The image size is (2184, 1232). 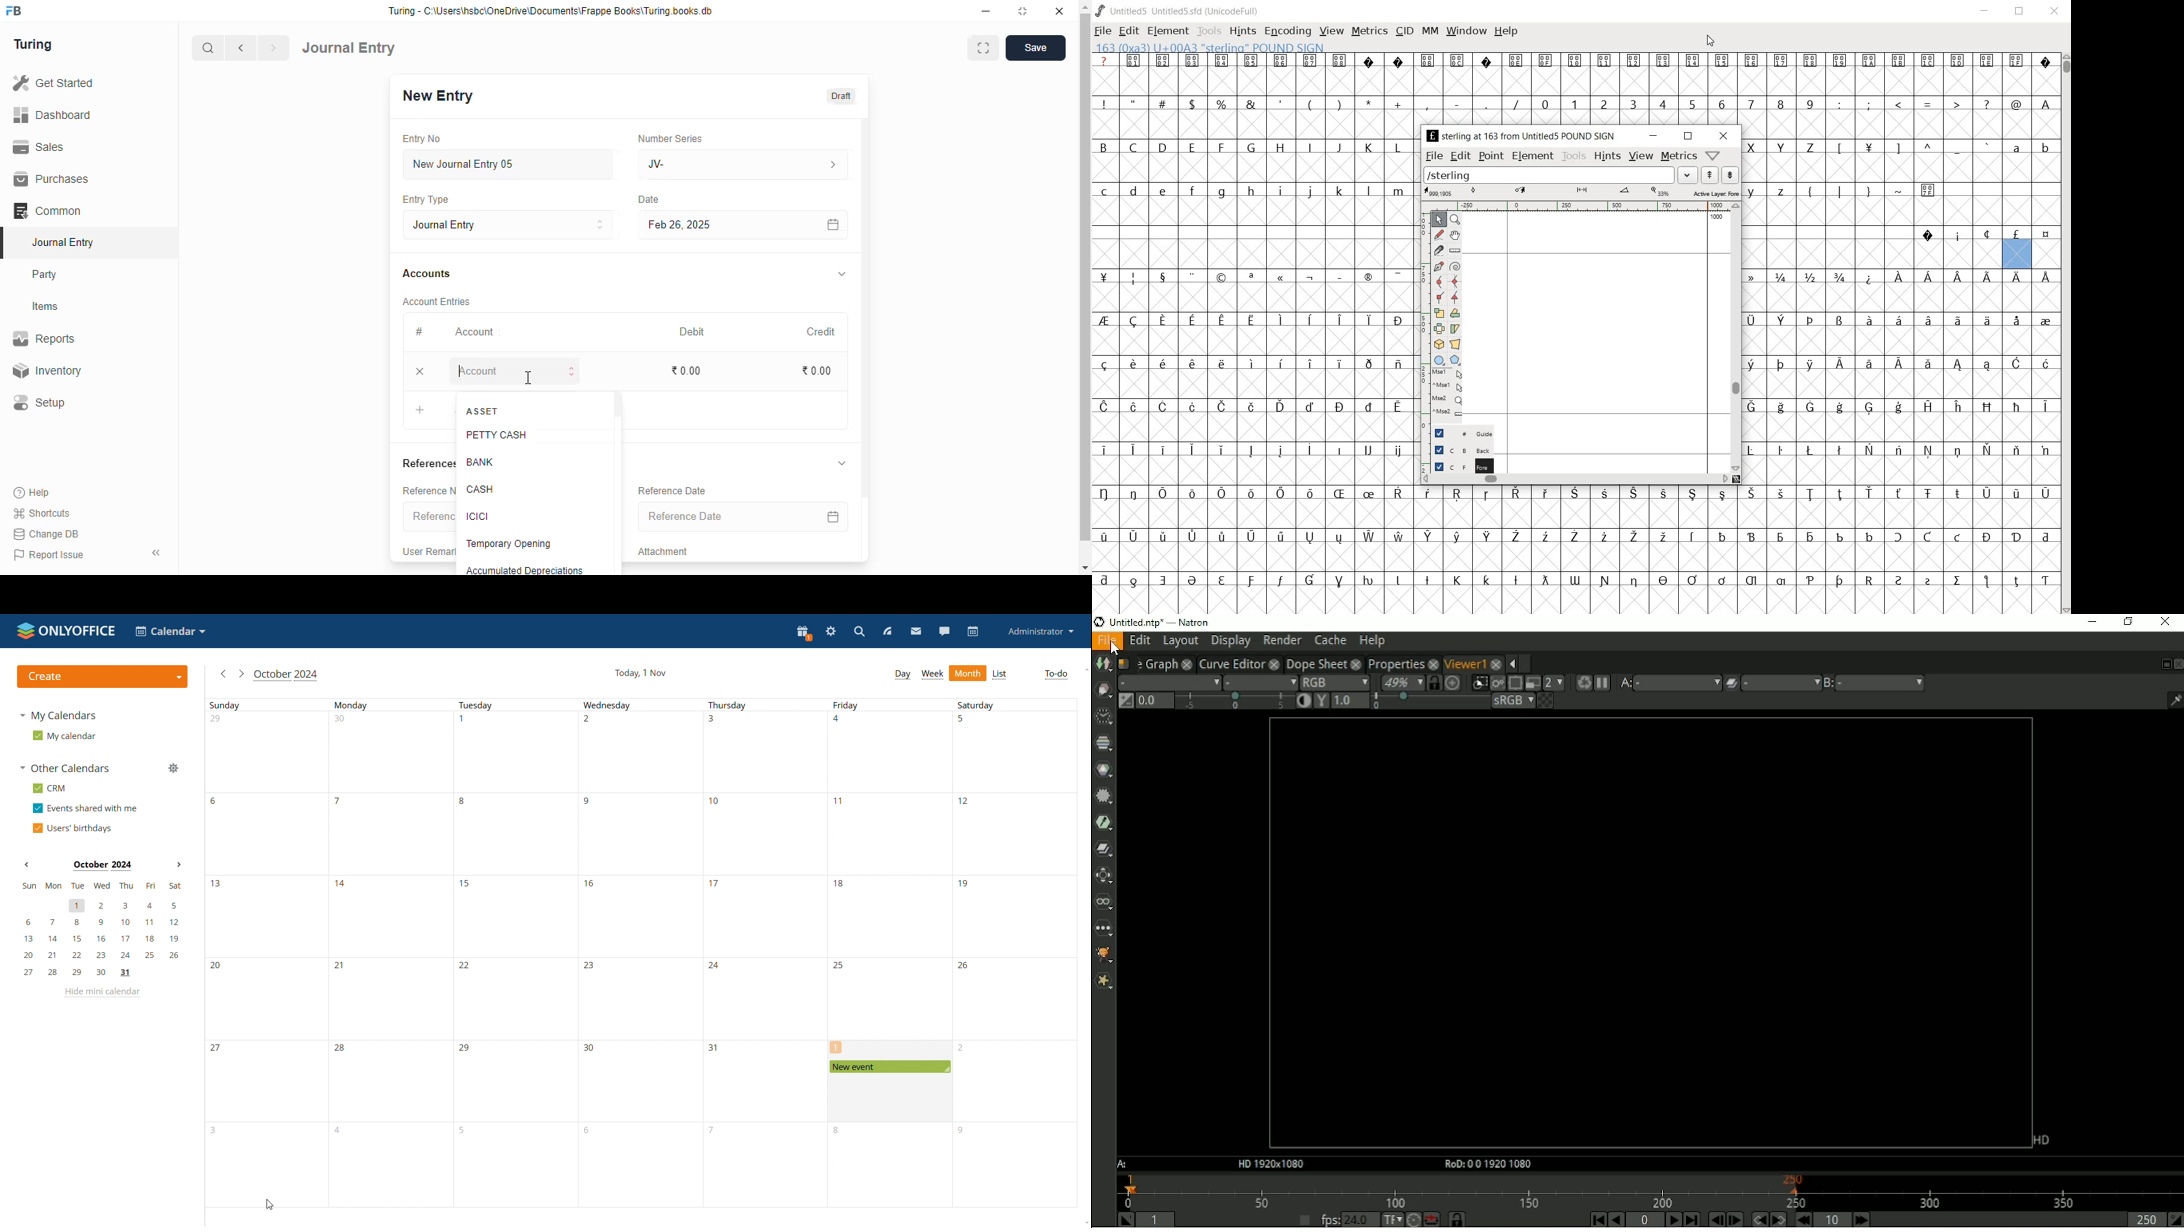 I want to click on ₹0.00, so click(x=685, y=371).